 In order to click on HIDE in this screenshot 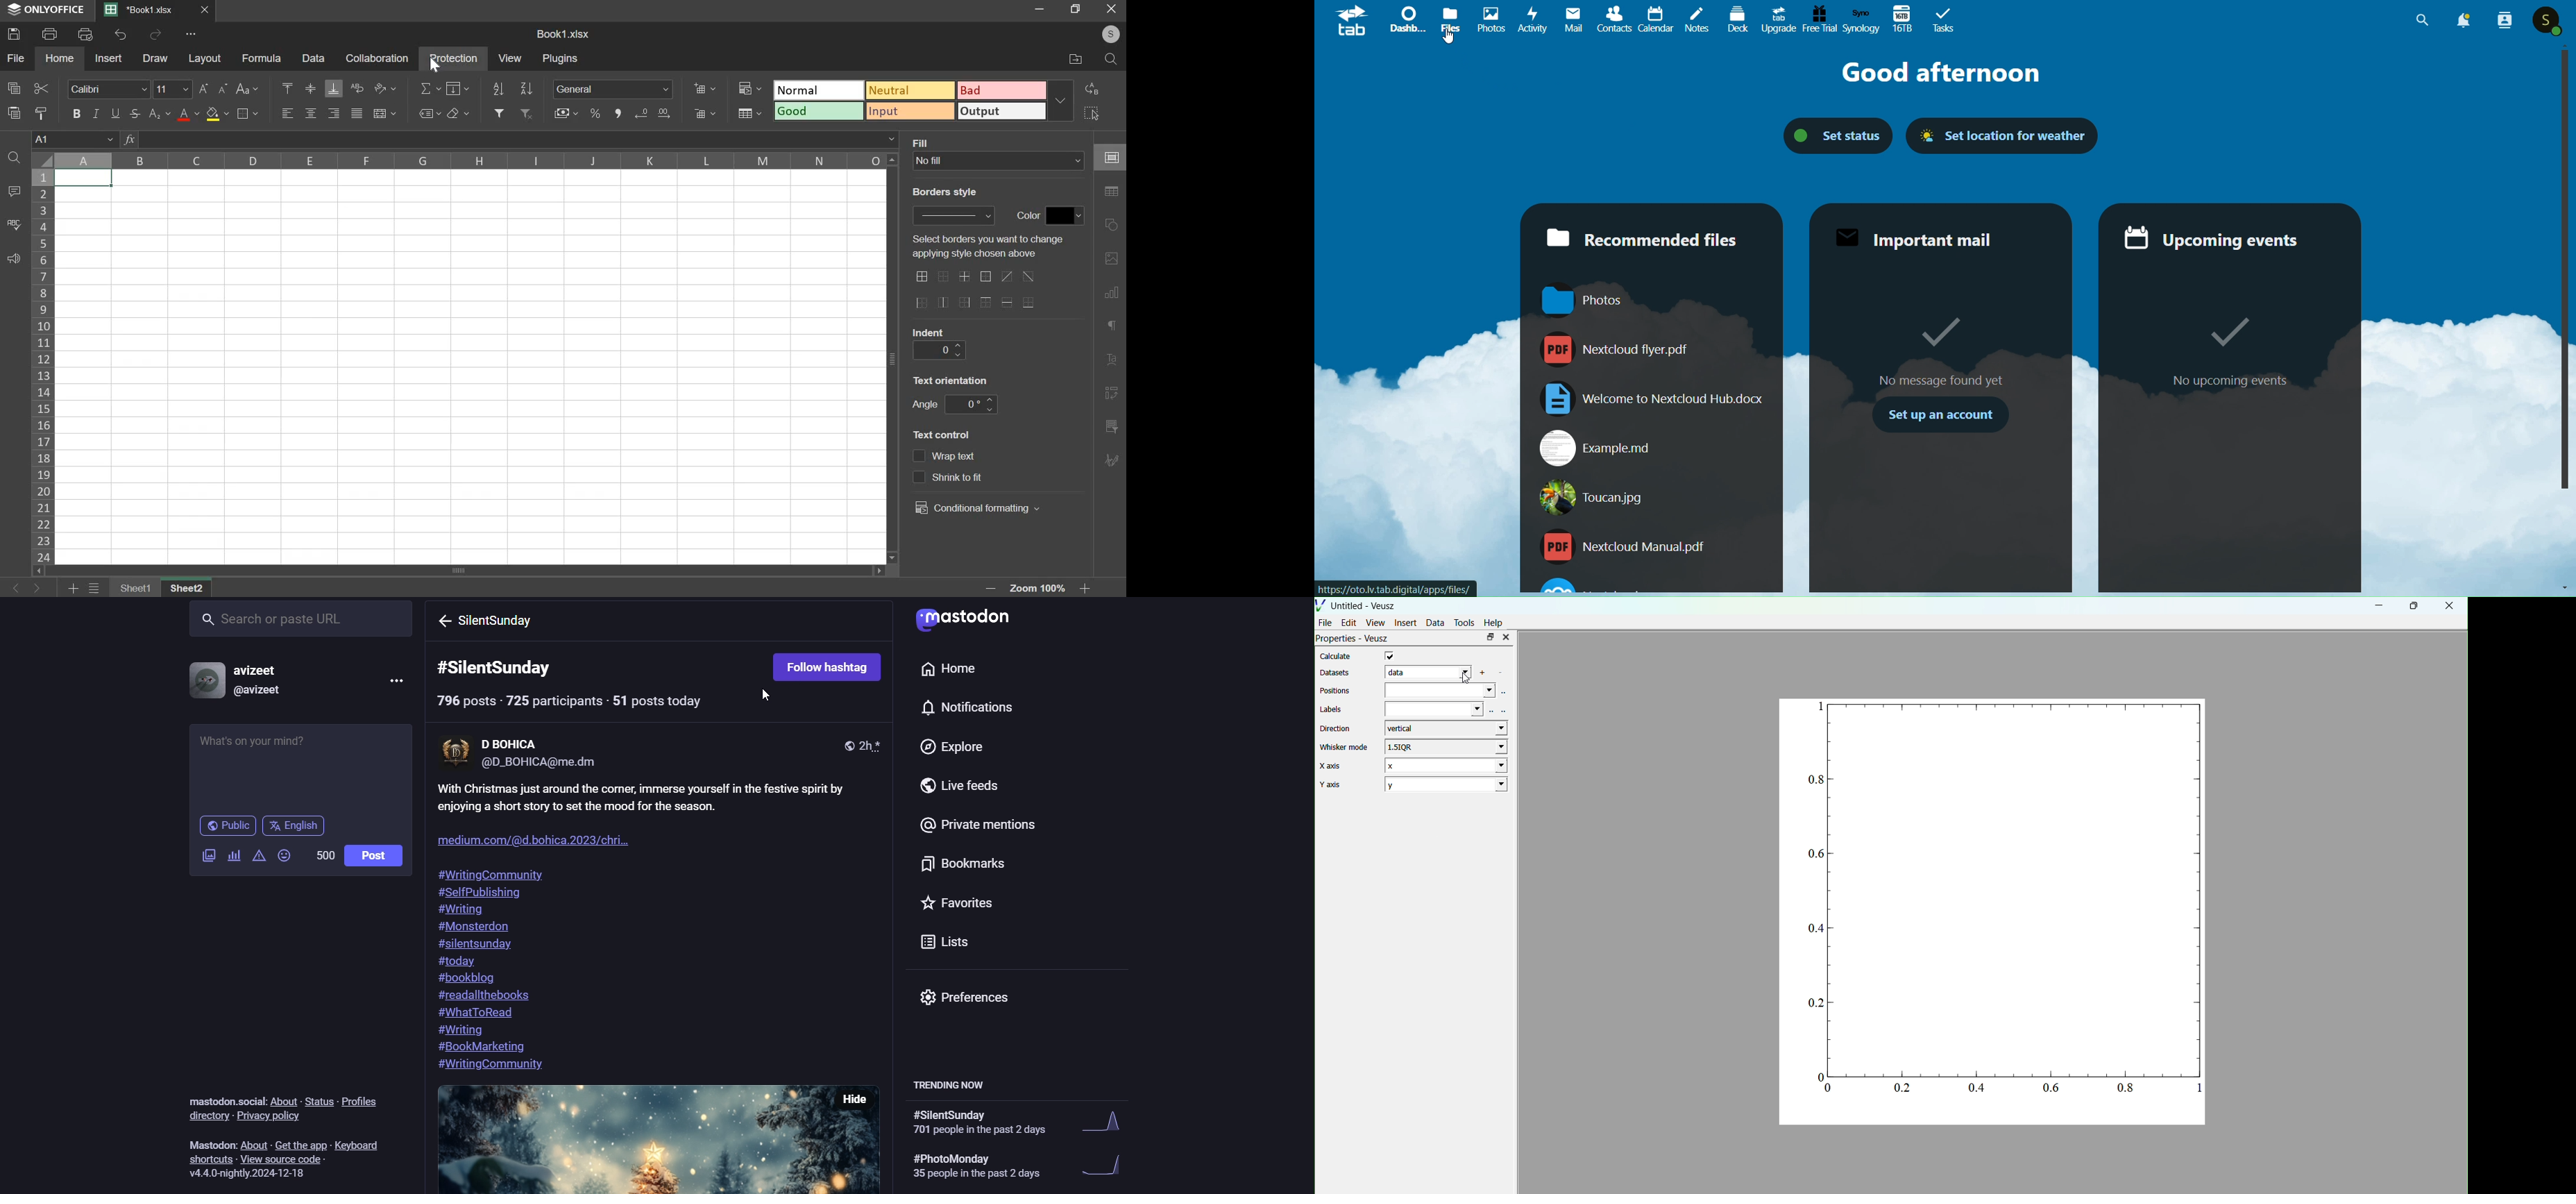, I will do `click(856, 1099)`.